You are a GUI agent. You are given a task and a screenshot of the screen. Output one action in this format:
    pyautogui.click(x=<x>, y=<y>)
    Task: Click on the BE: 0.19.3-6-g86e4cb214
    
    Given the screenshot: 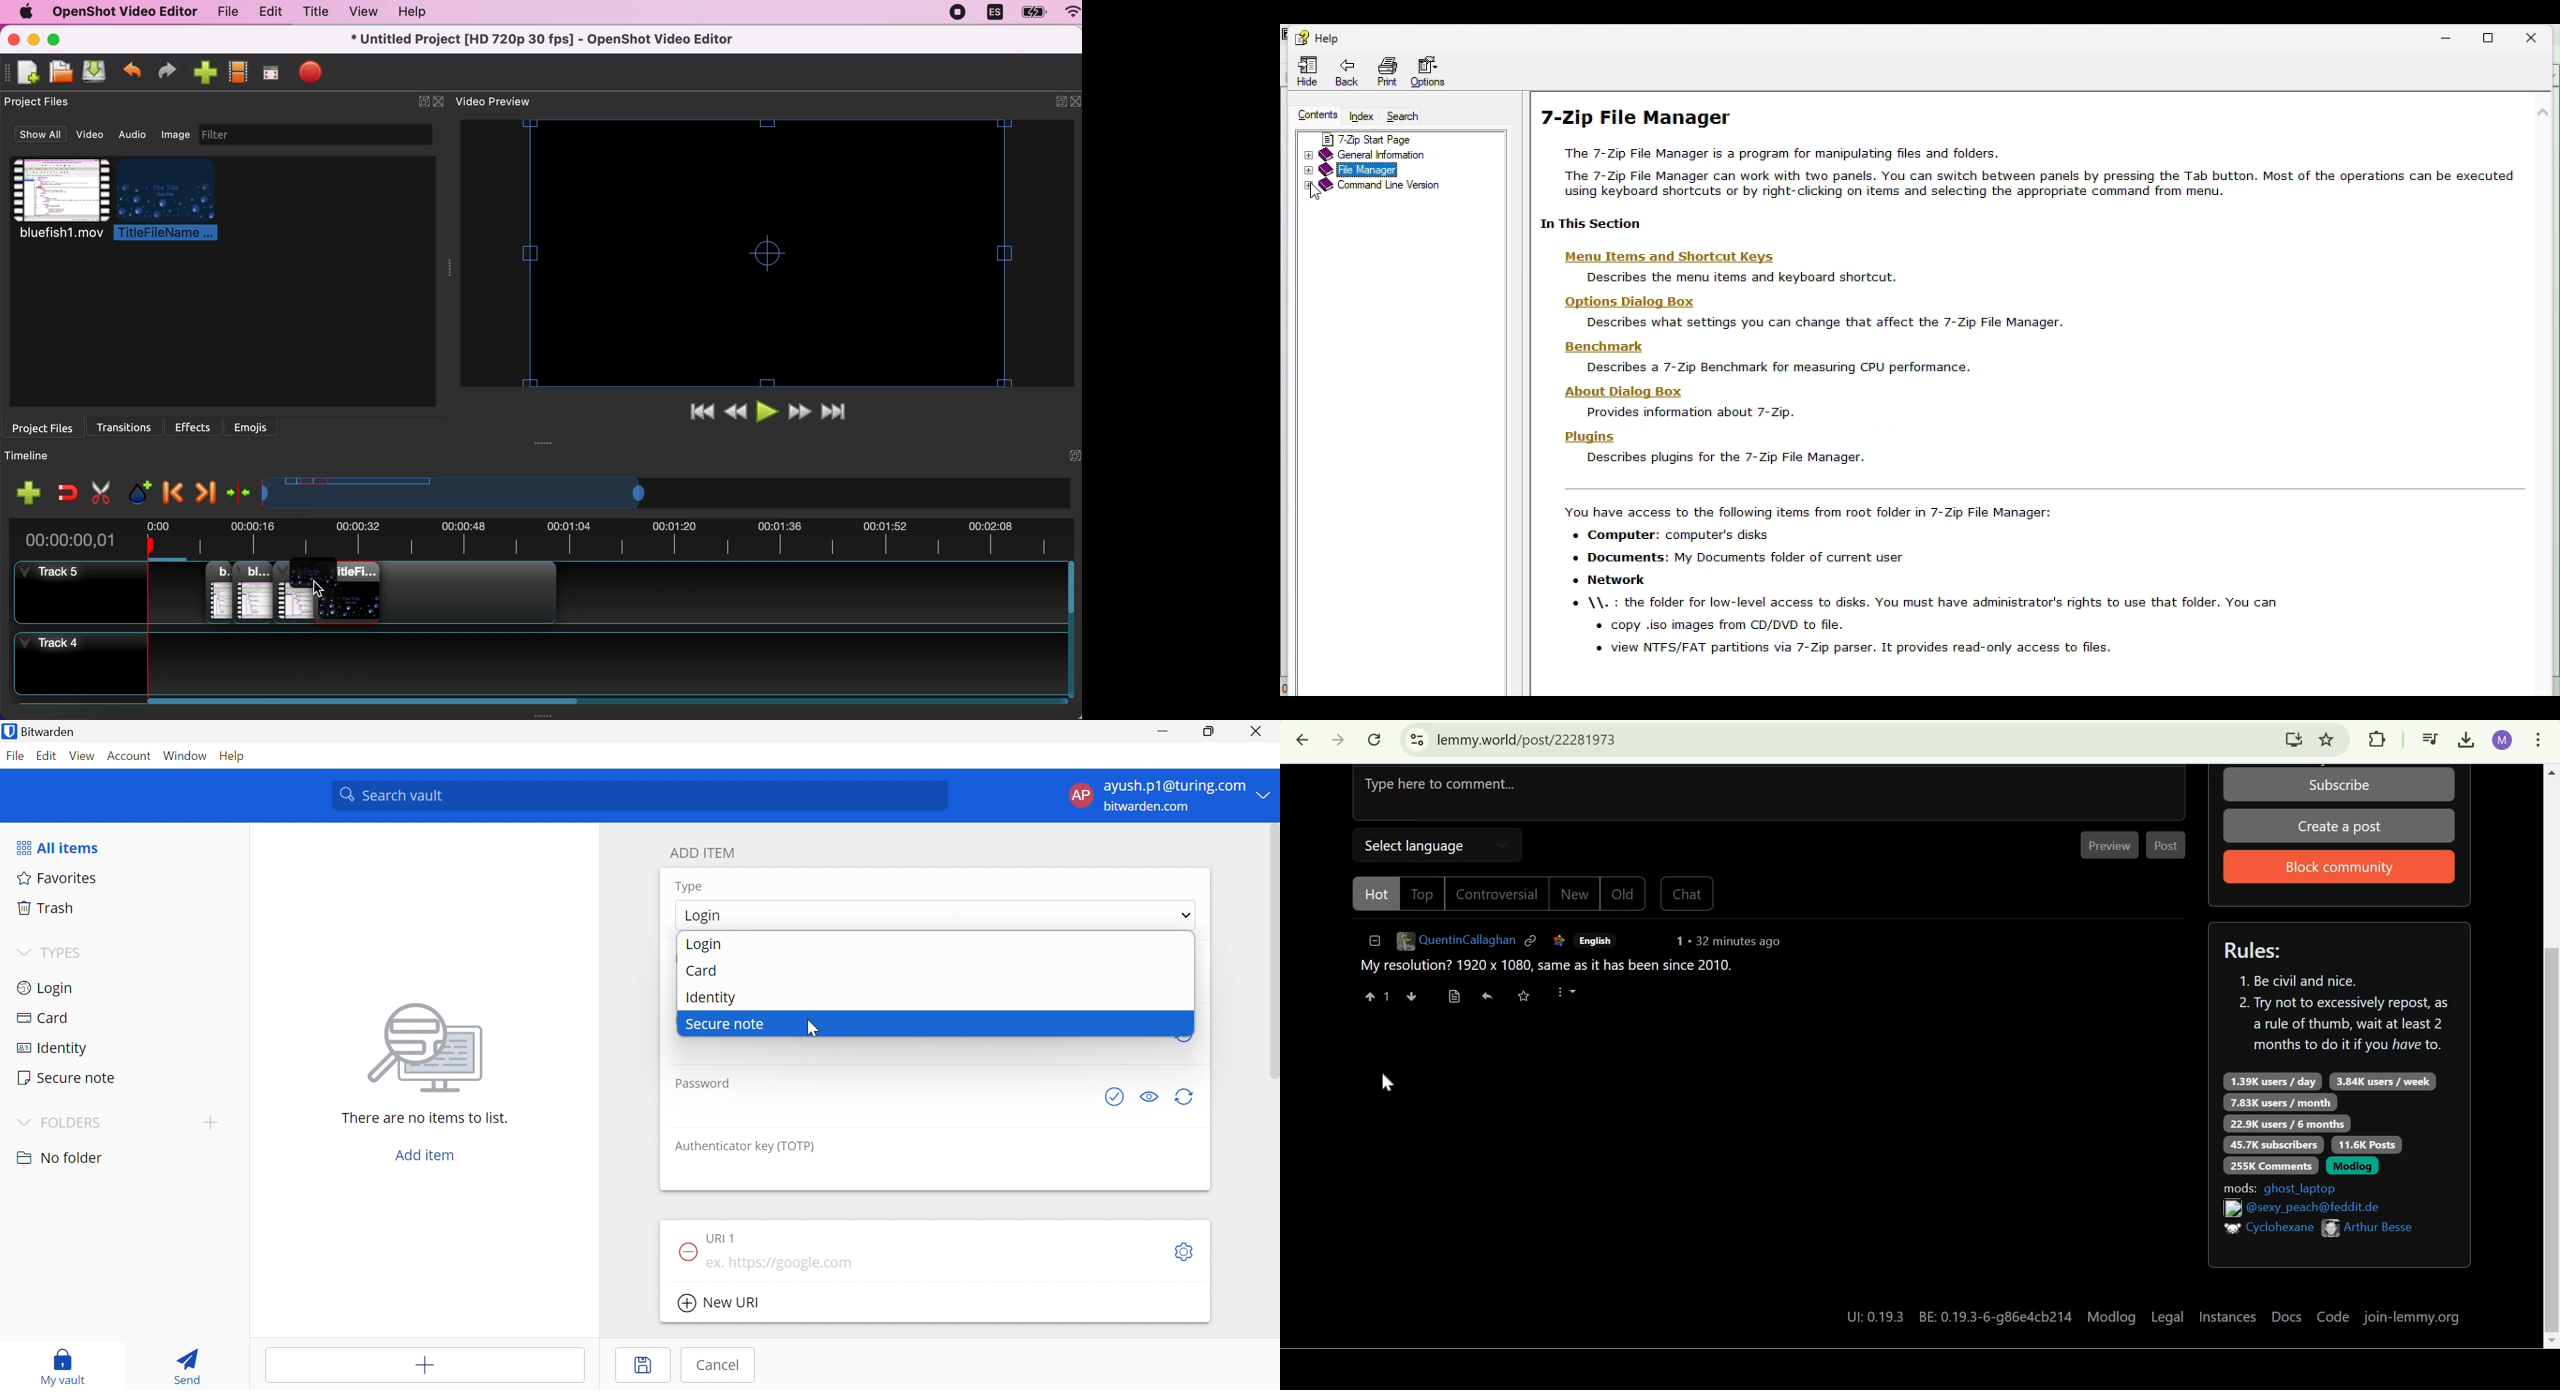 What is the action you would take?
    pyautogui.click(x=1997, y=1315)
    